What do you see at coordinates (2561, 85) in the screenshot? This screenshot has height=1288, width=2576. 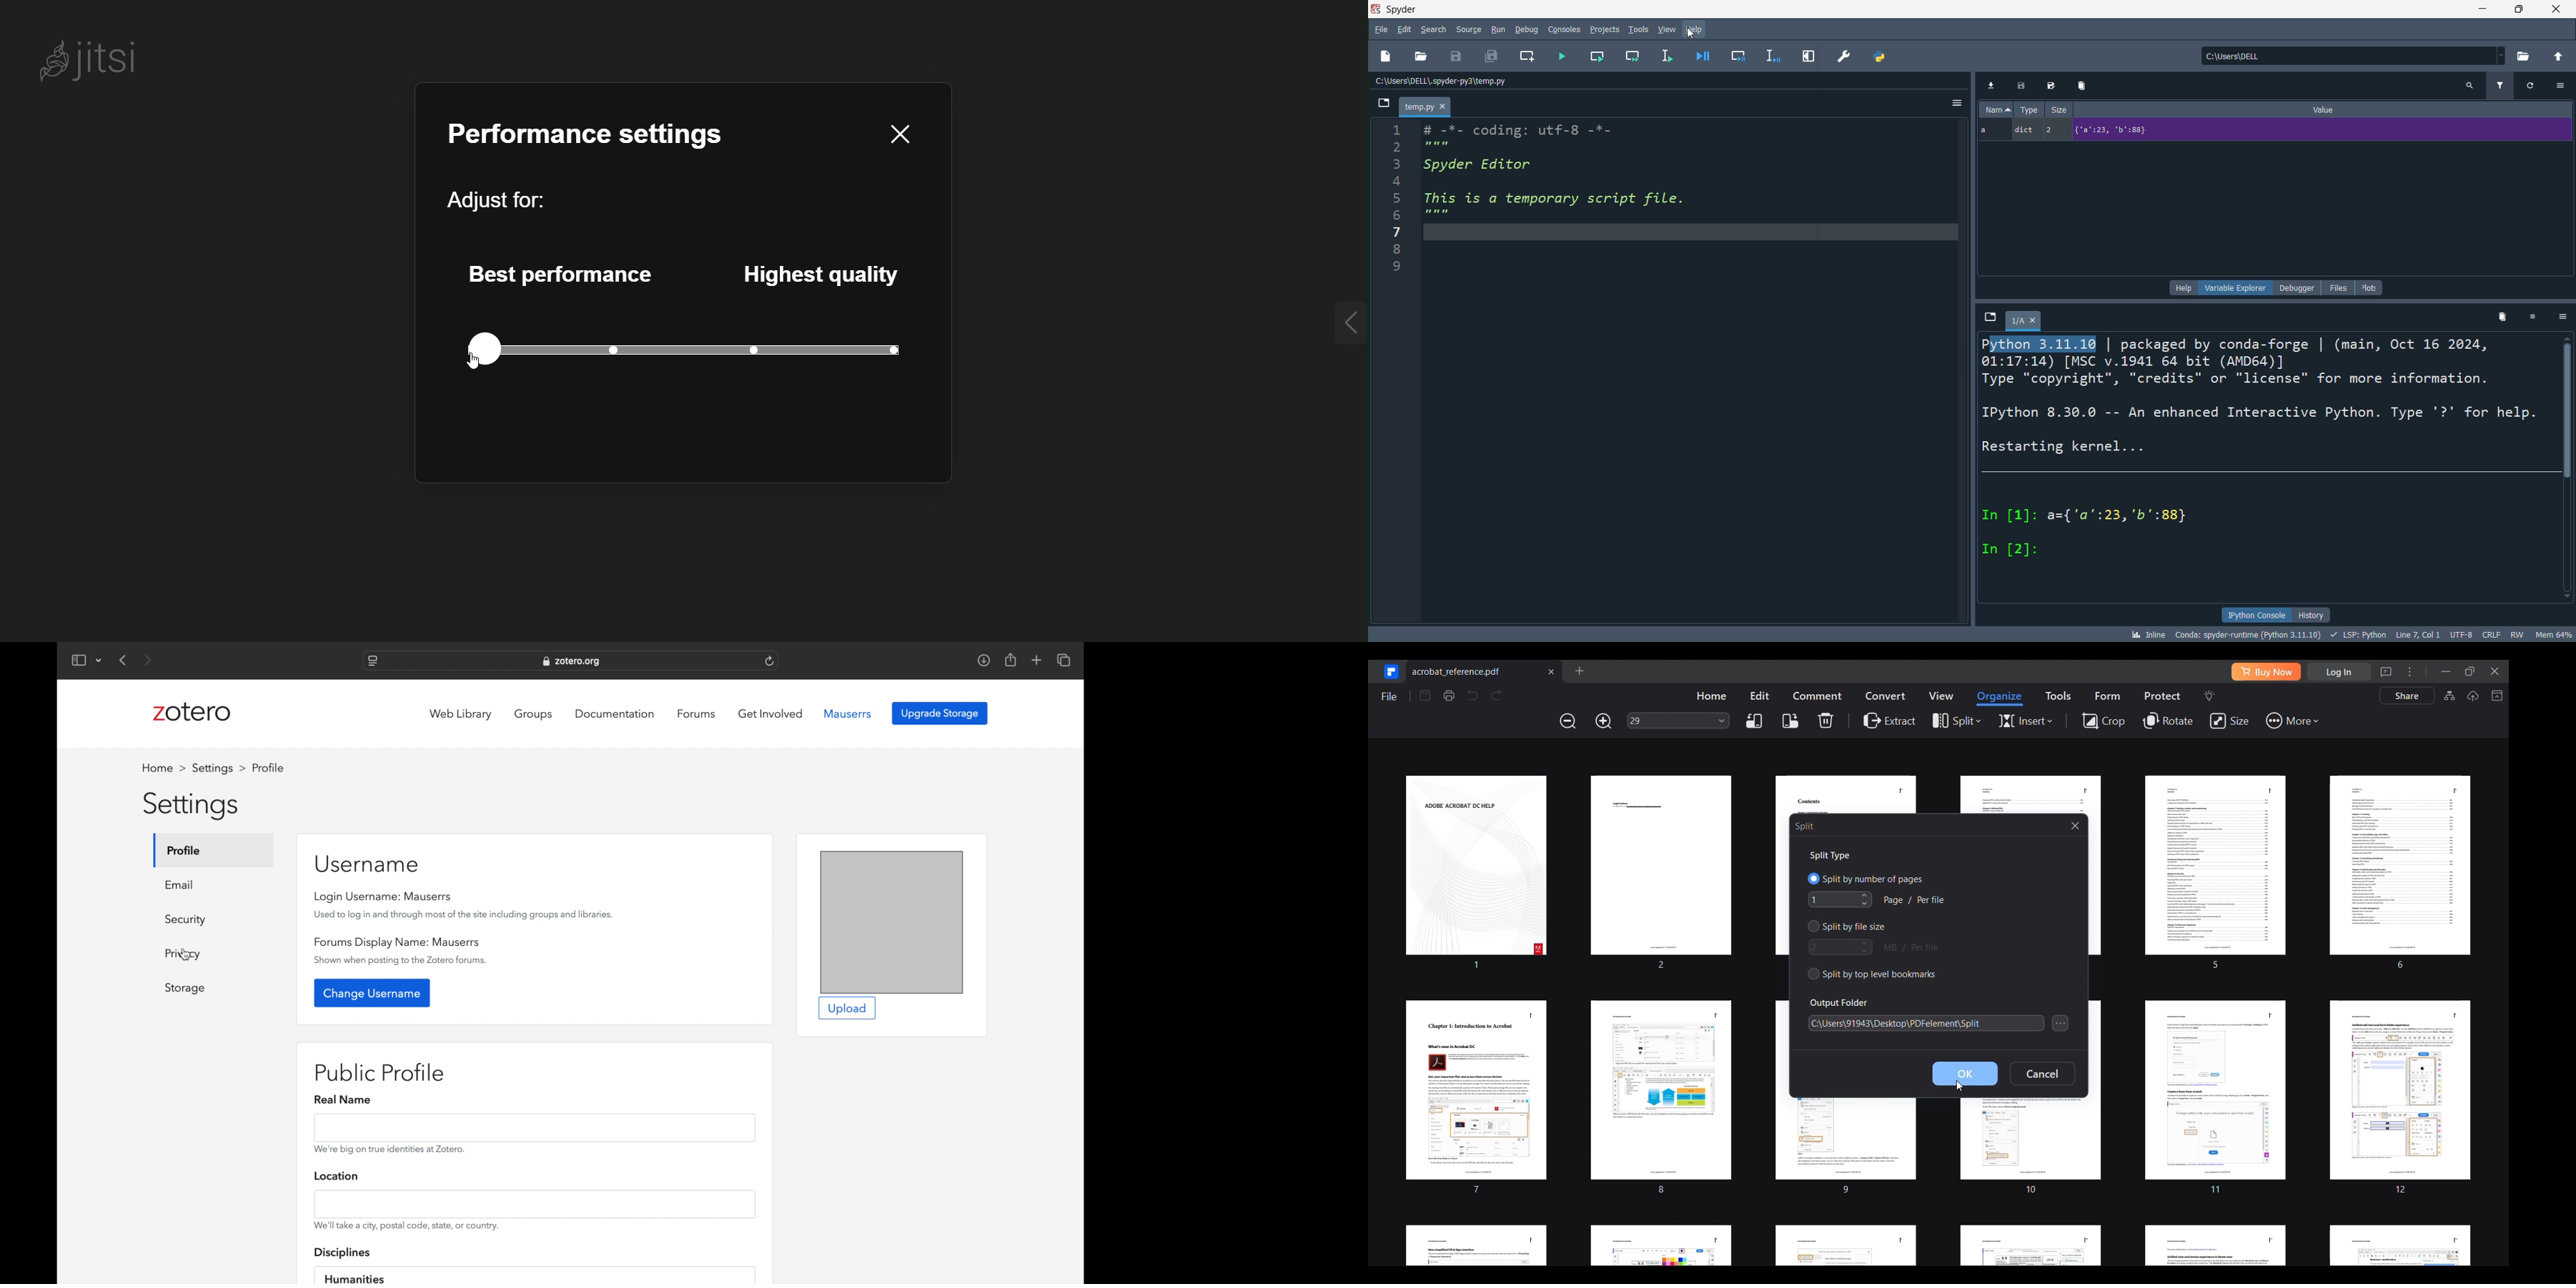 I see `Settings` at bounding box center [2561, 85].